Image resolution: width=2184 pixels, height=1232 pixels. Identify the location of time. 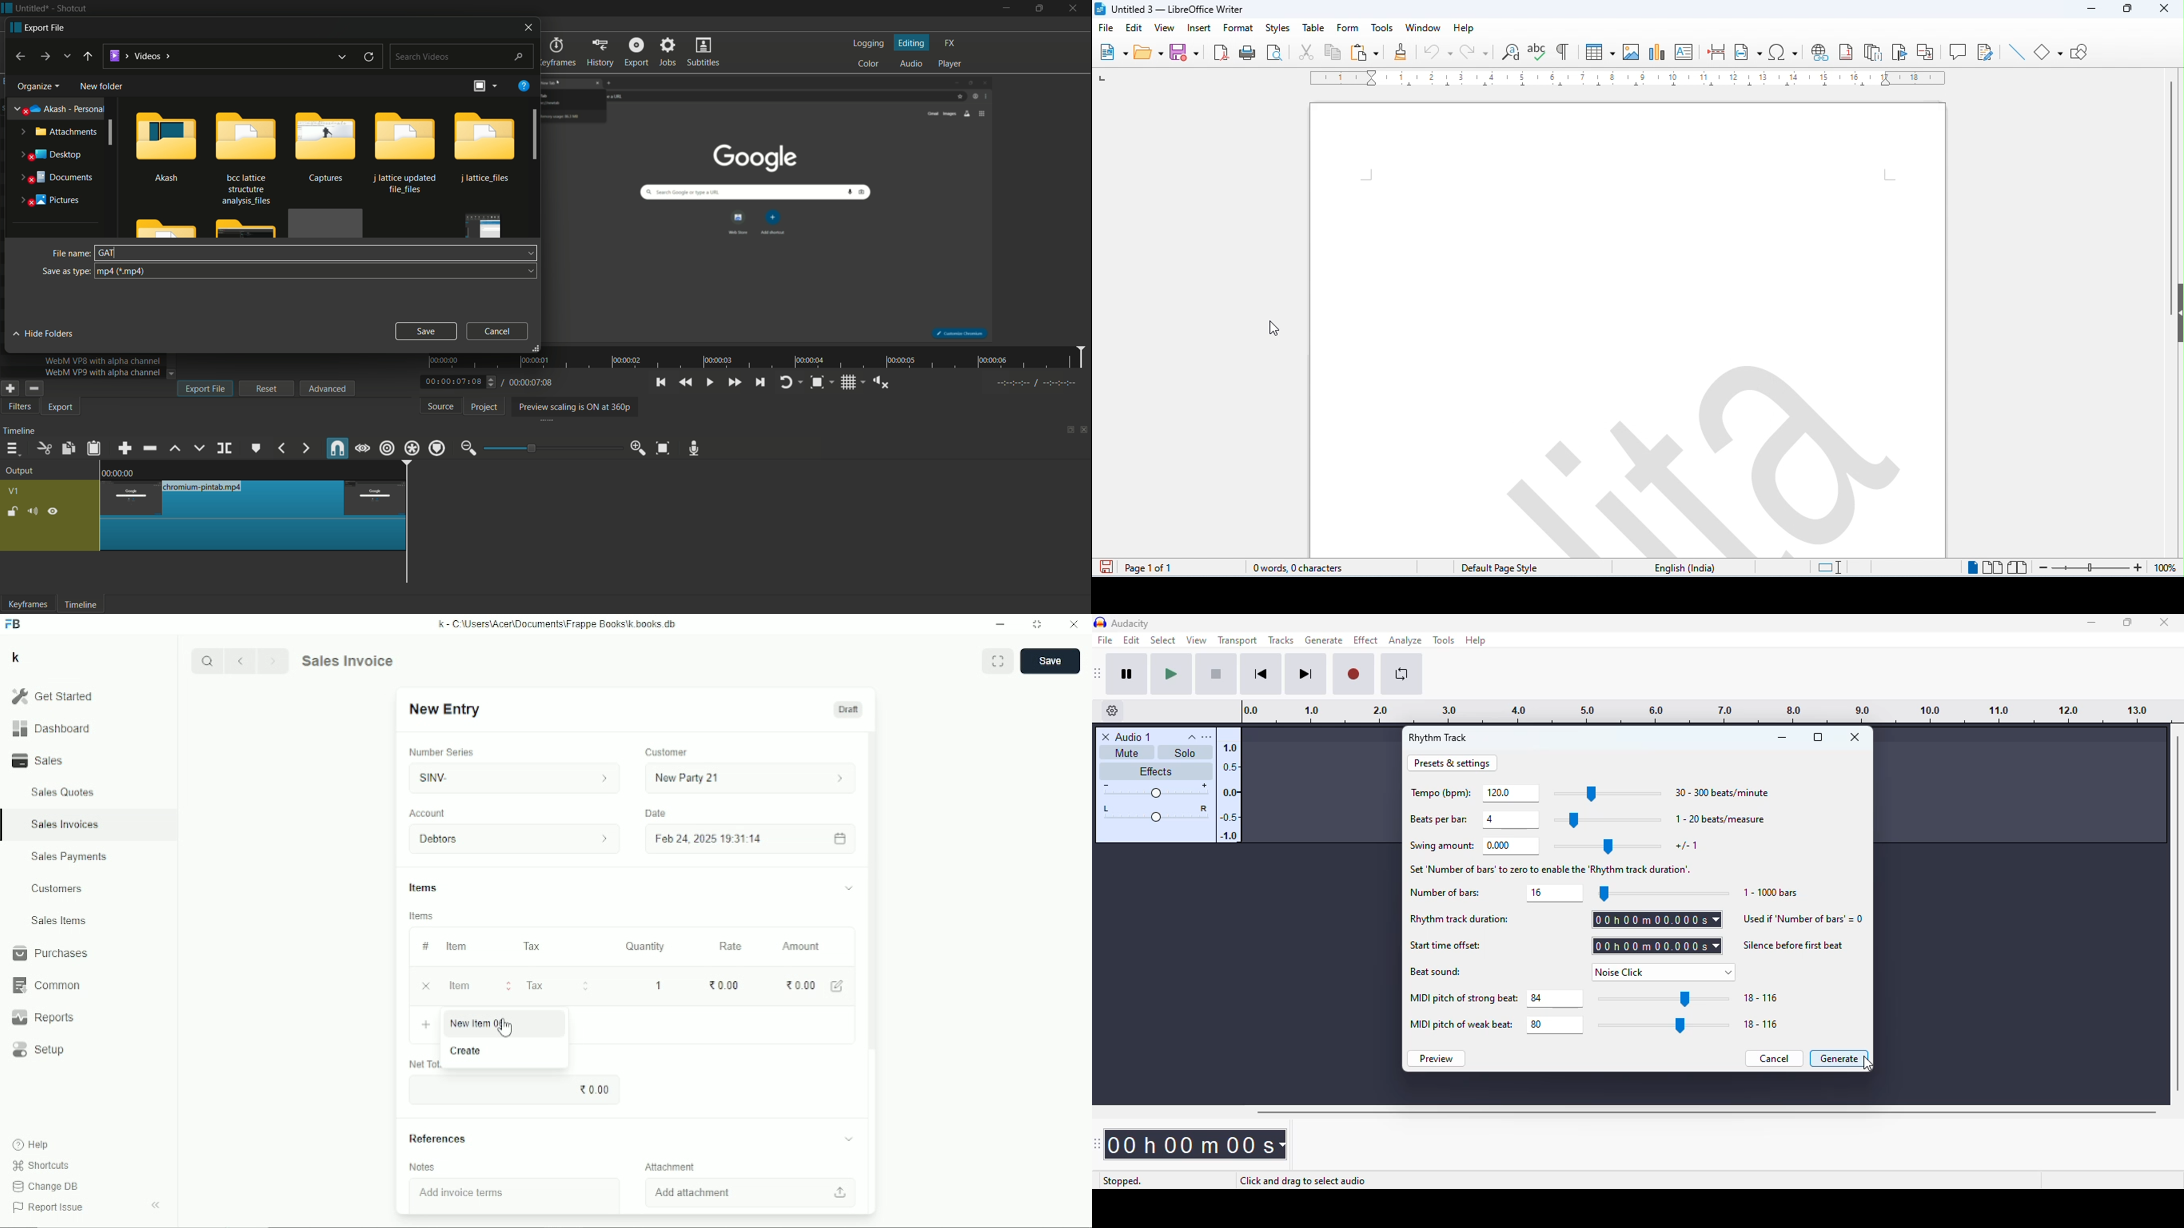
(1196, 1145).